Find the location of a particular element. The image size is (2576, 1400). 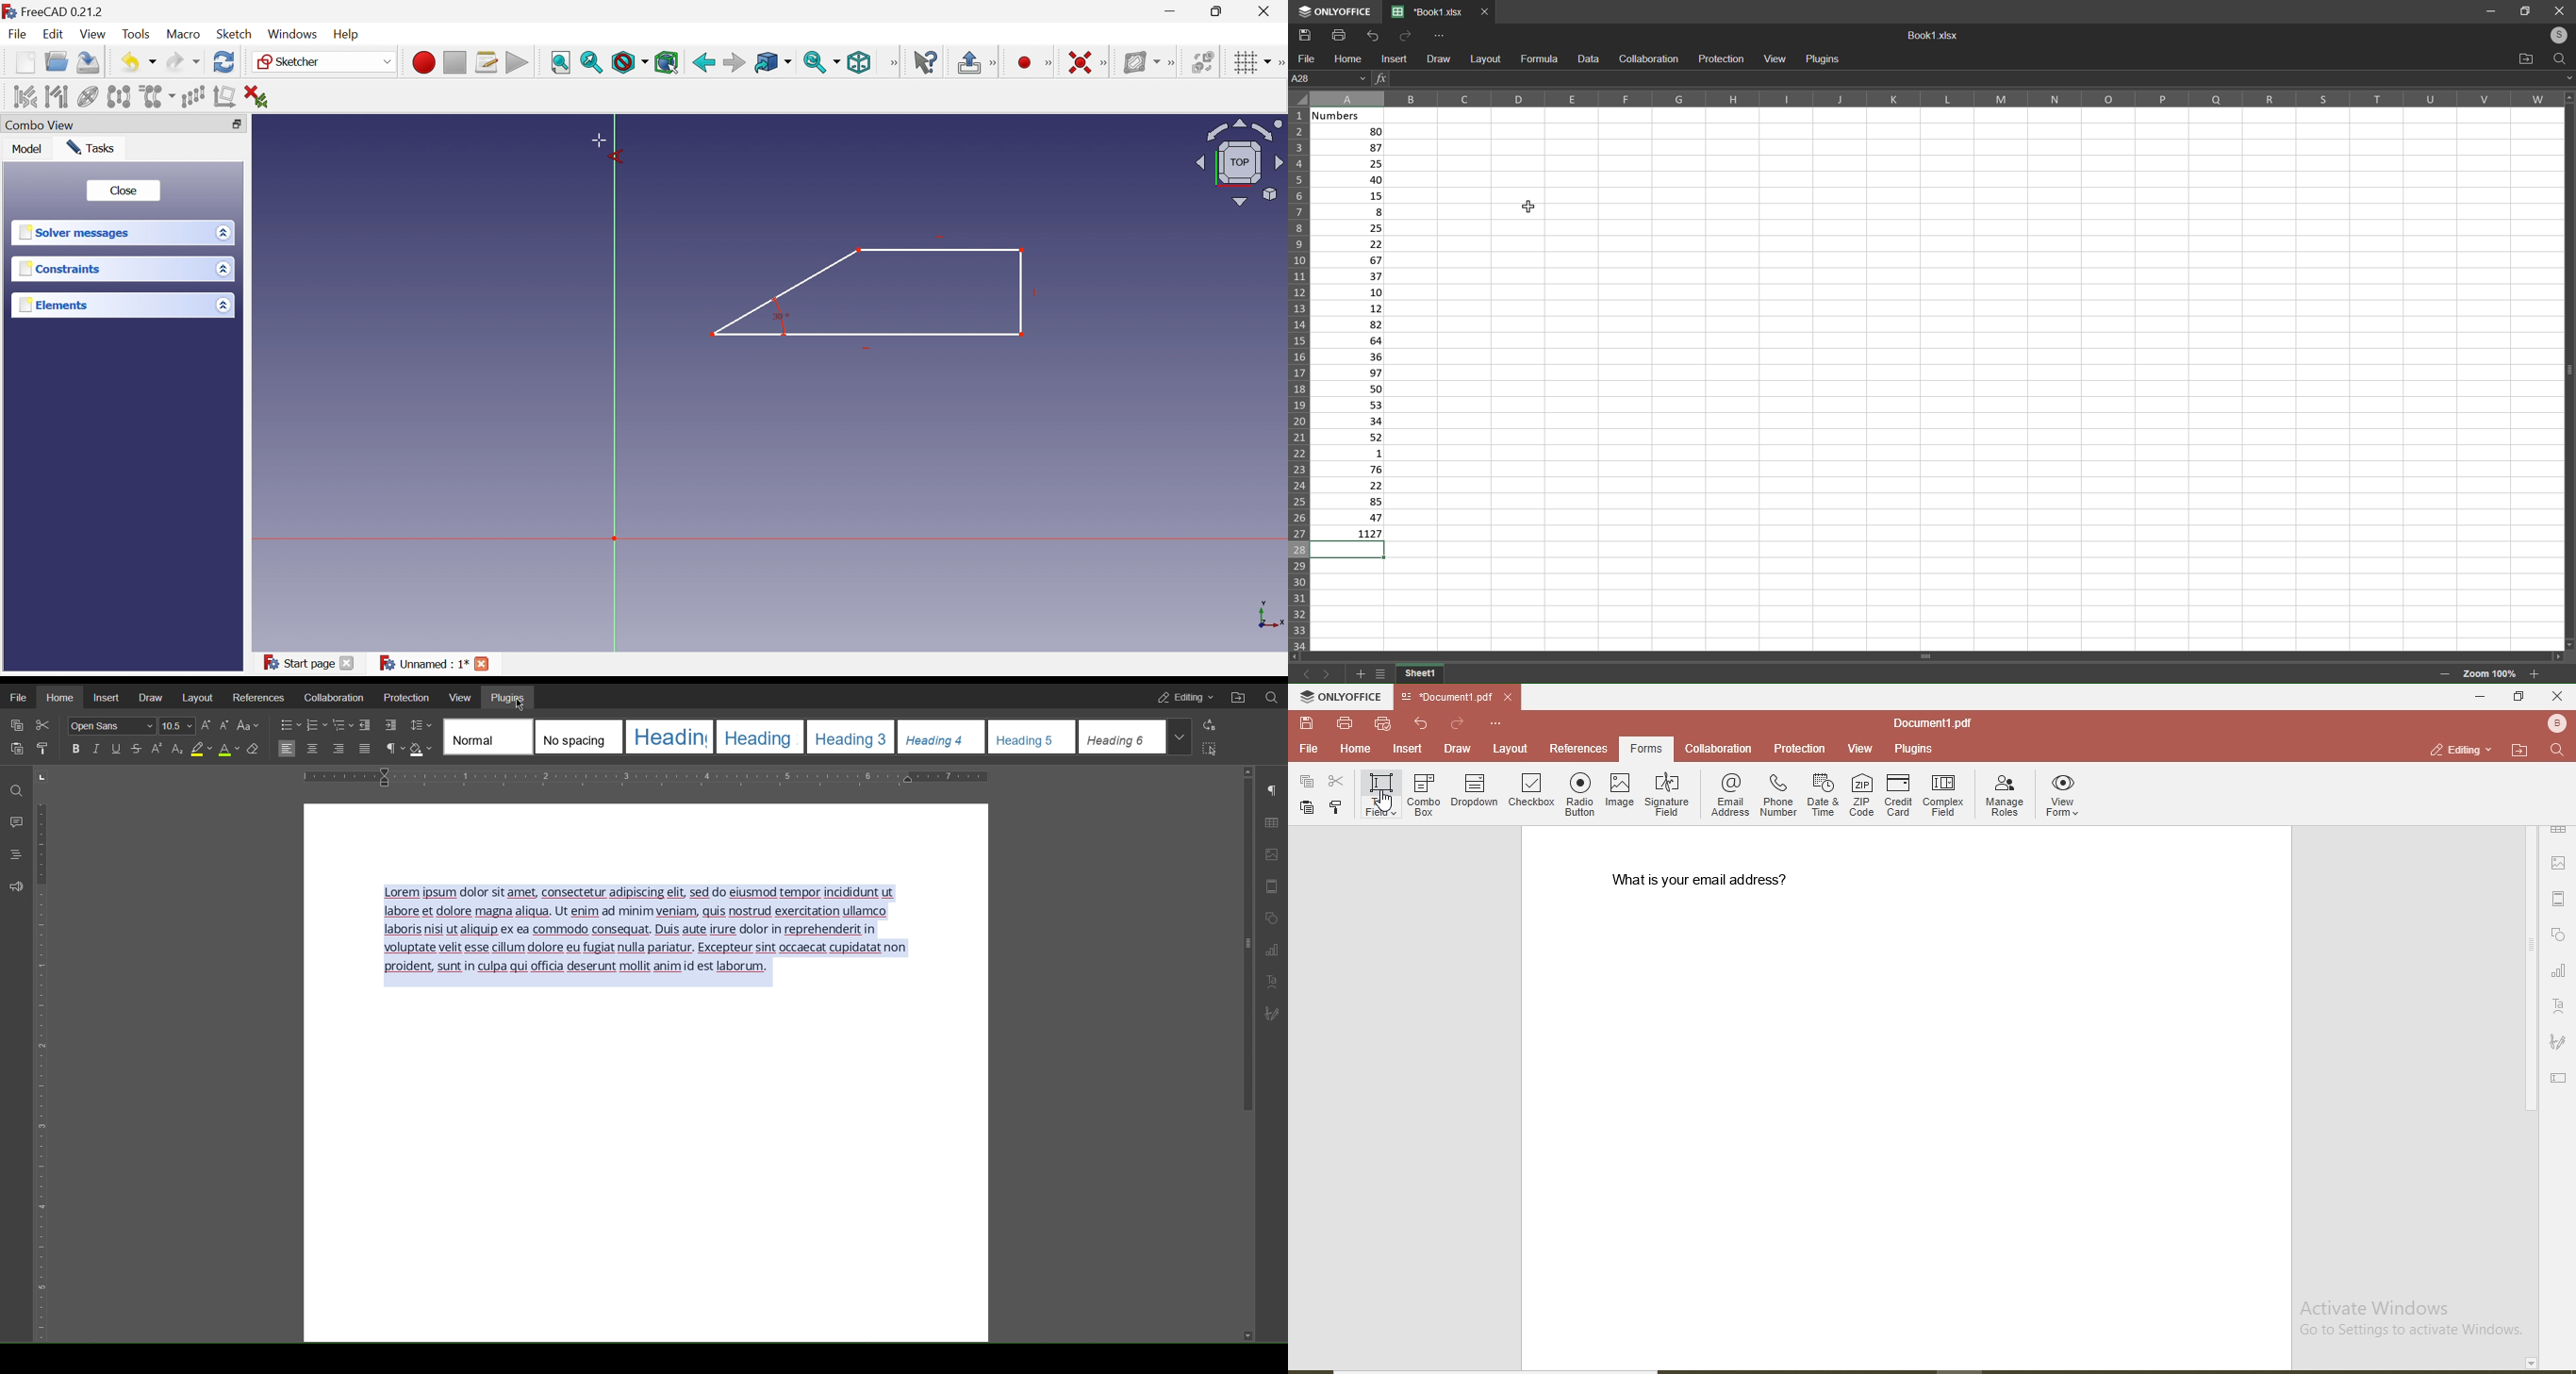

X, Y plane is located at coordinates (1271, 615).